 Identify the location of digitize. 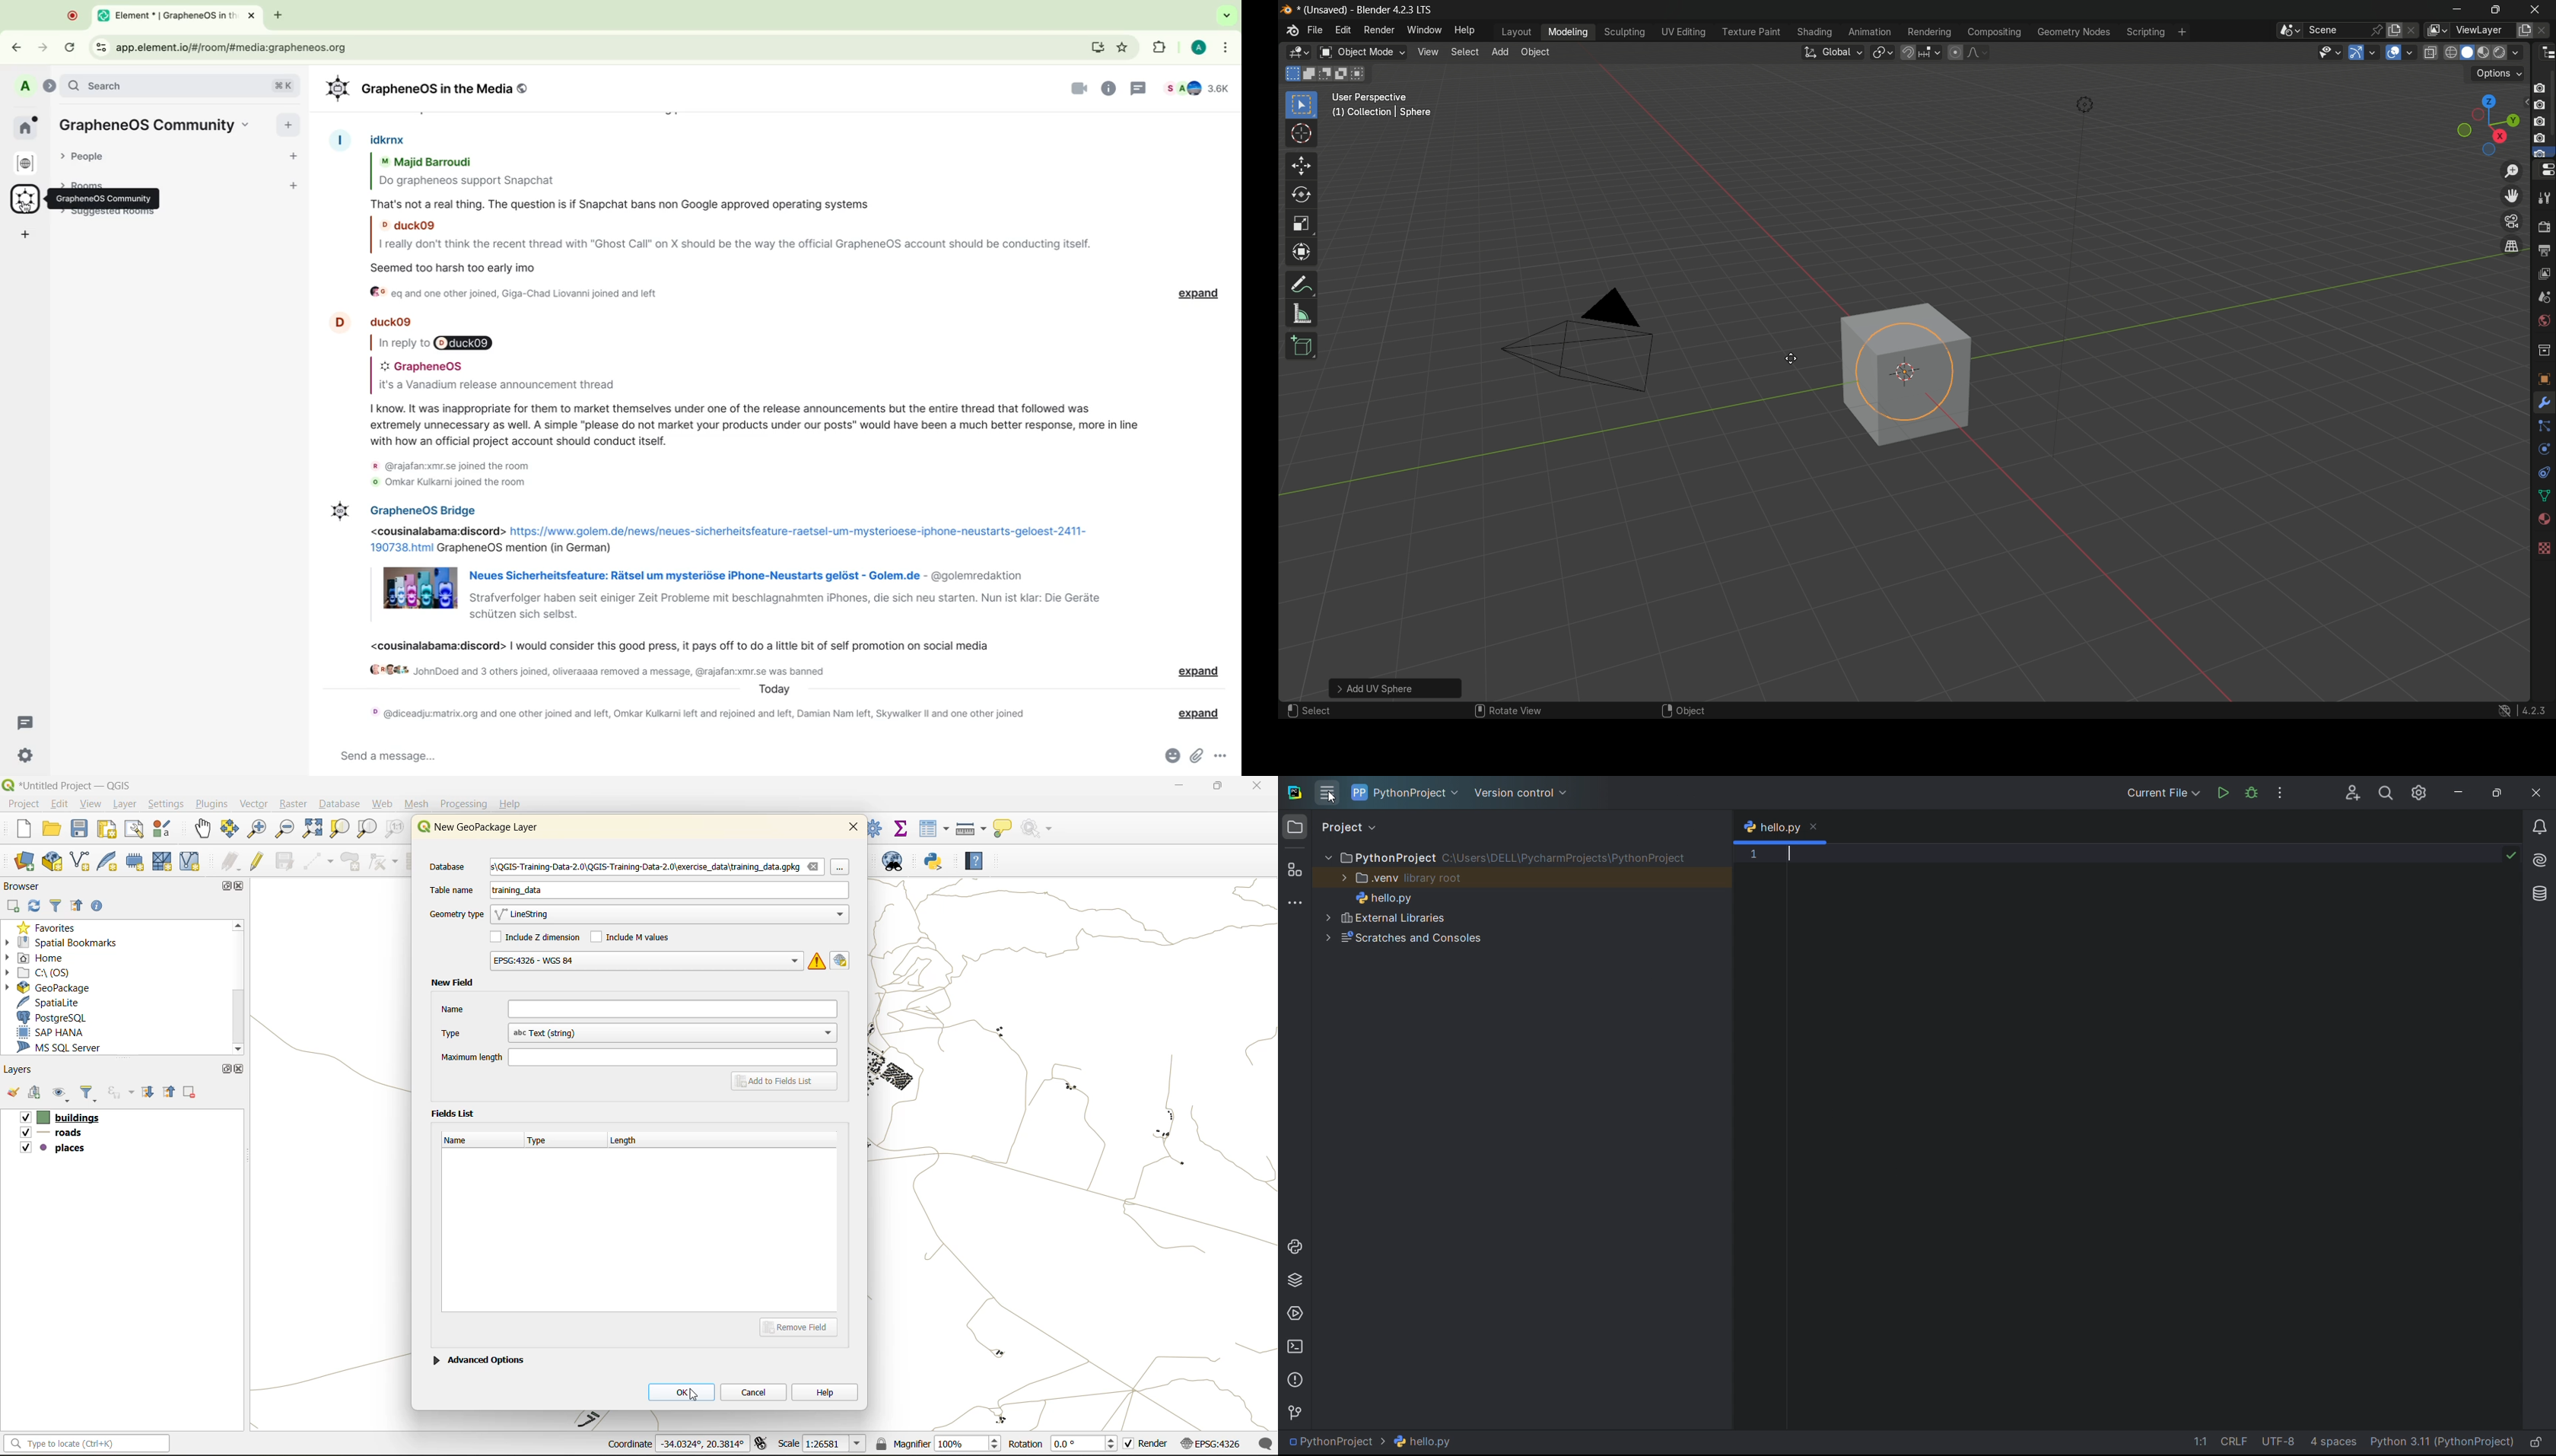
(320, 862).